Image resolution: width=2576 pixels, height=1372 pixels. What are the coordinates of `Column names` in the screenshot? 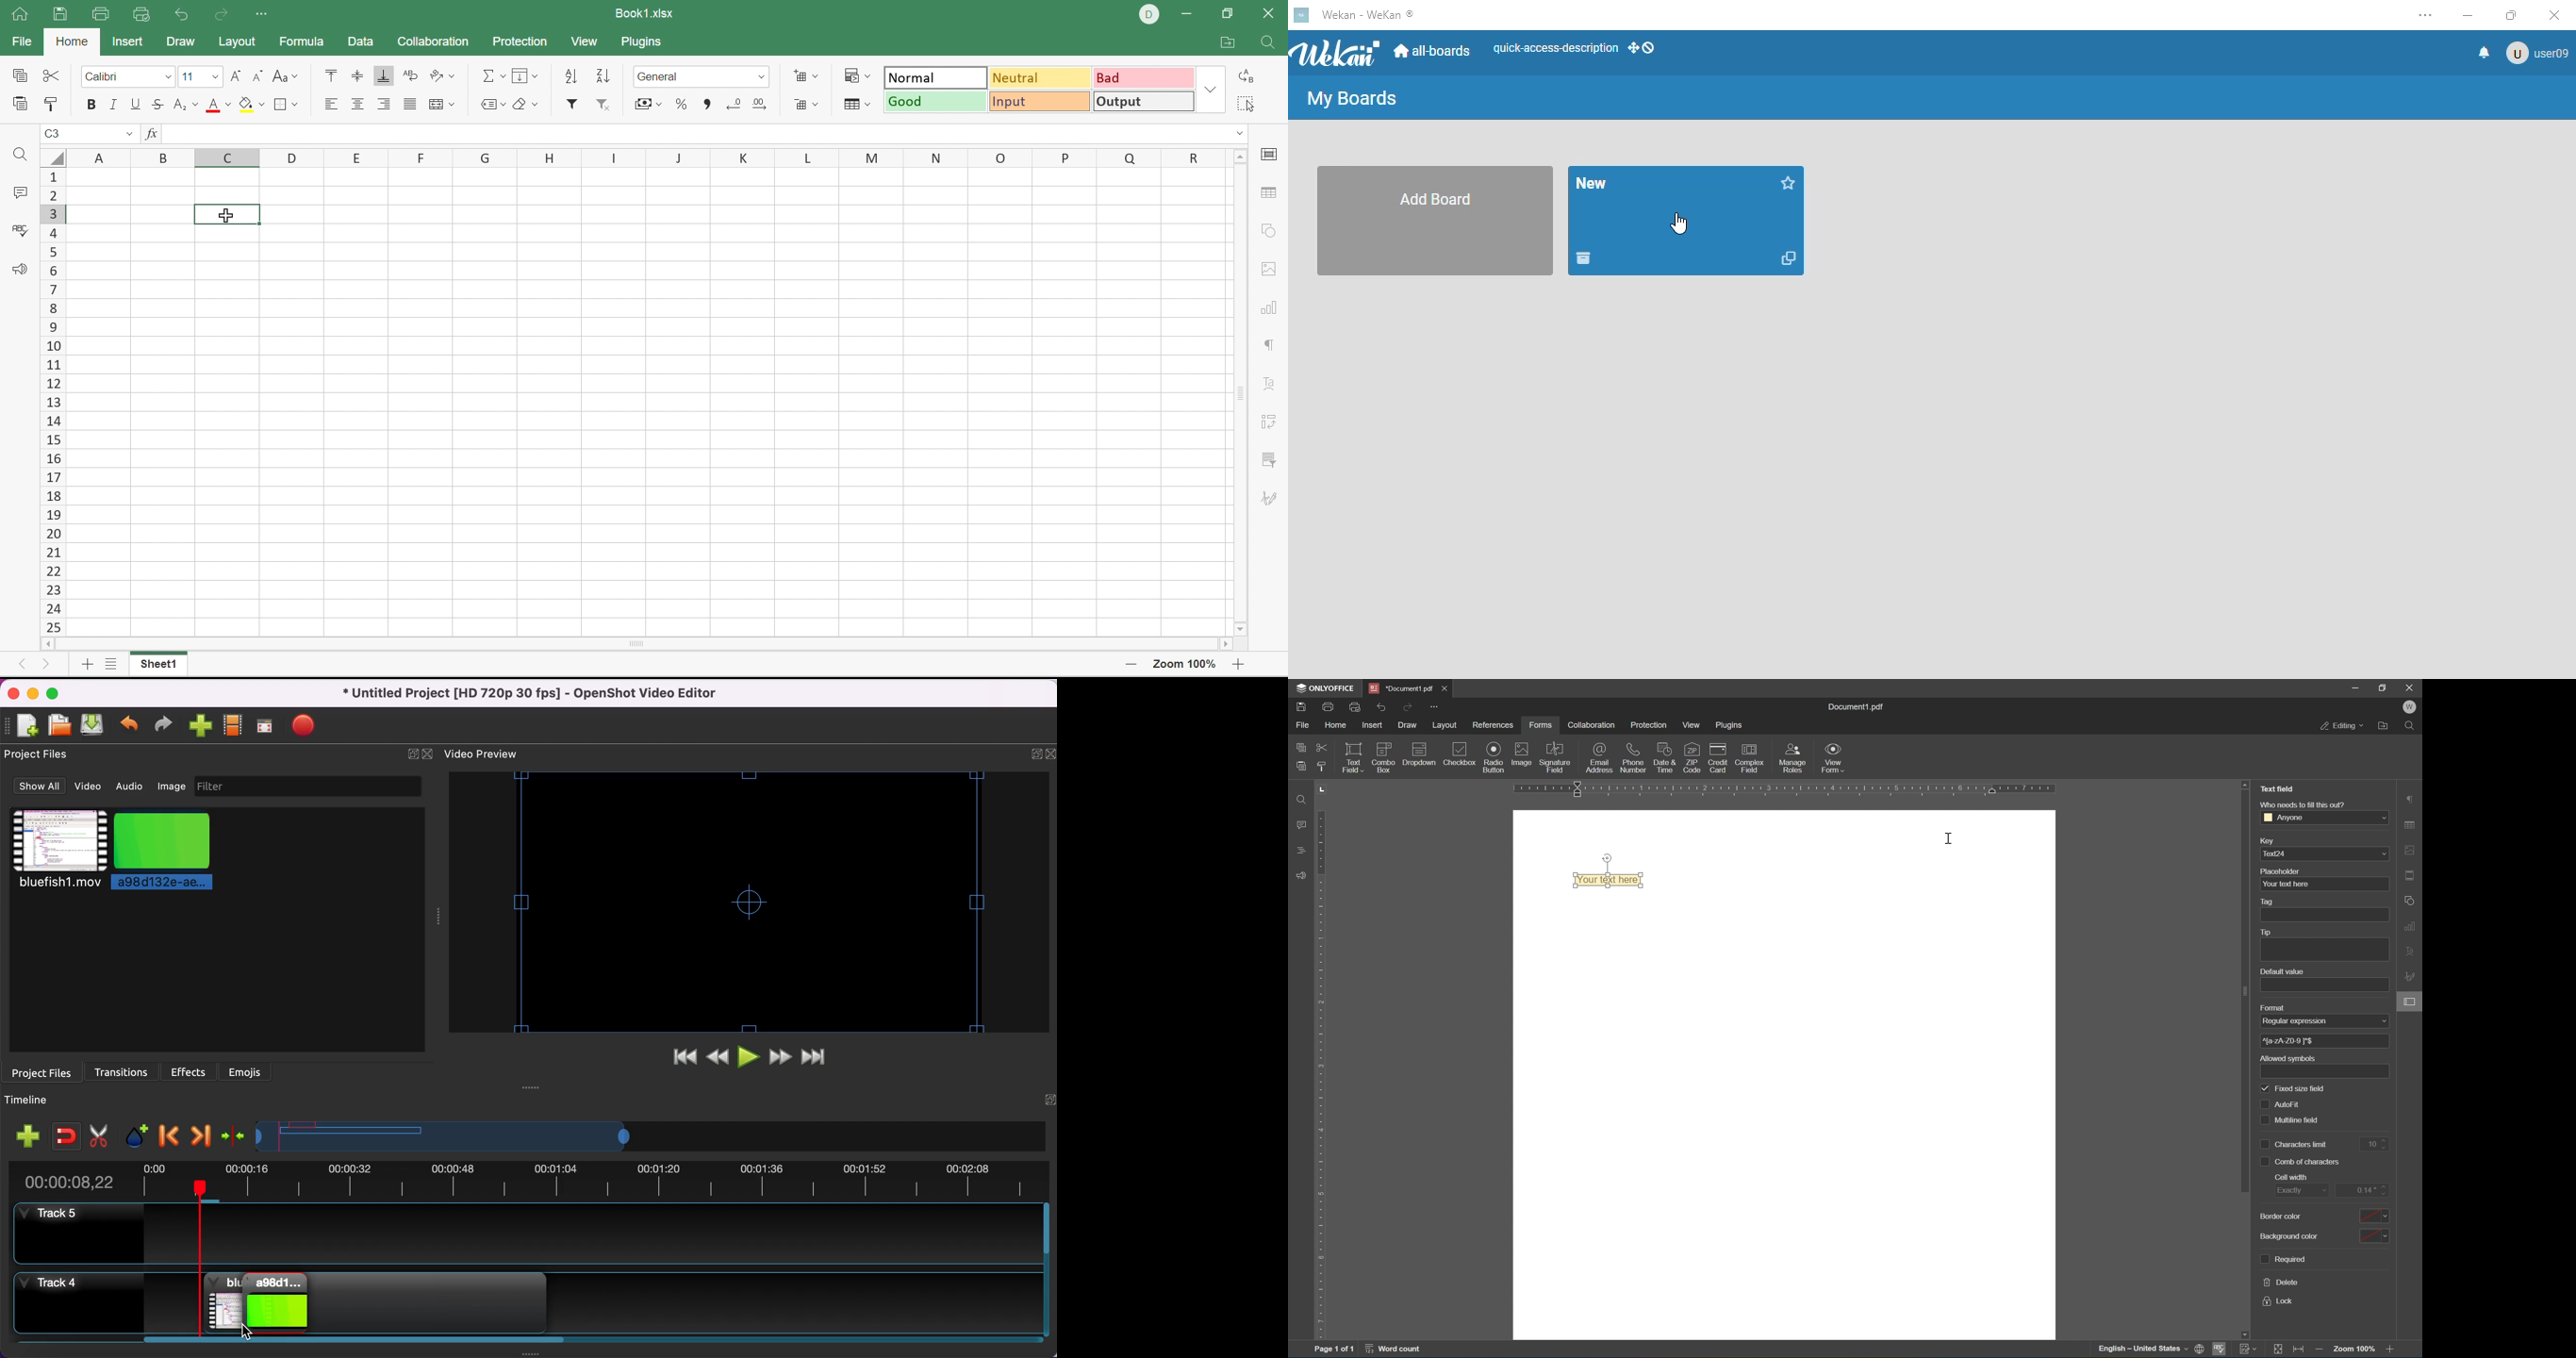 It's located at (642, 157).